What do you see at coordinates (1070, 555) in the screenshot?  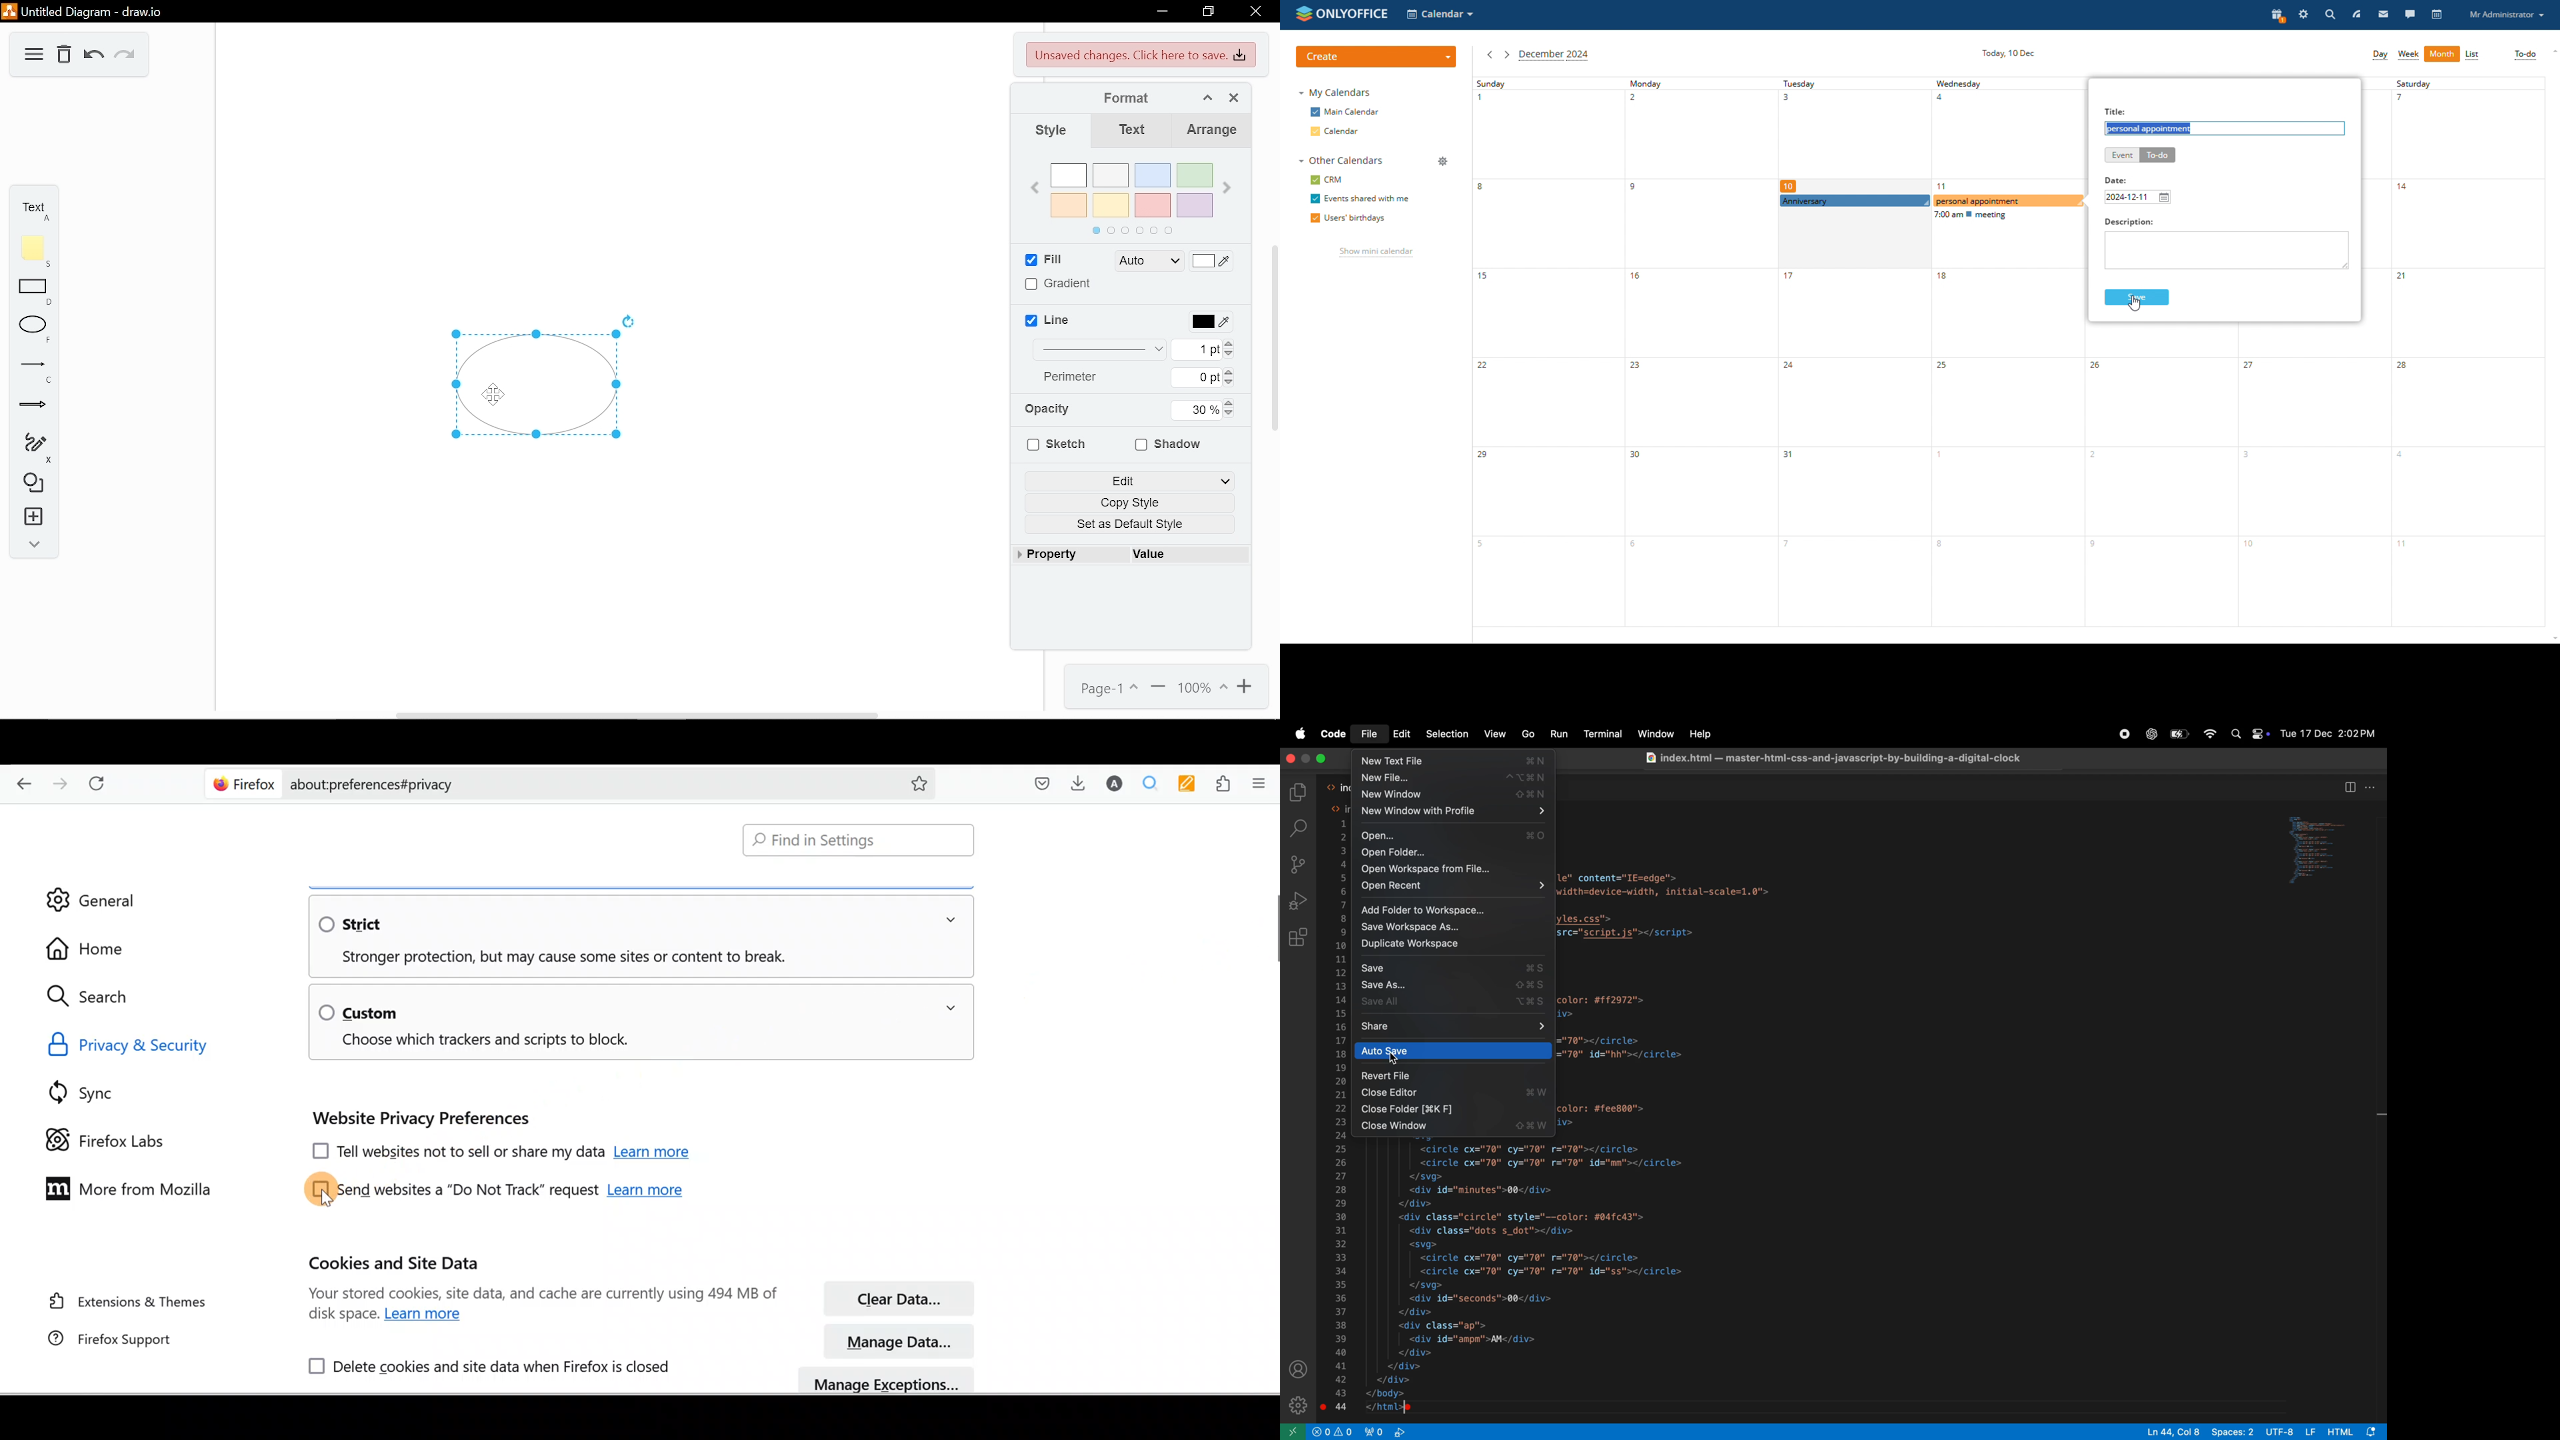 I see `Property` at bounding box center [1070, 555].